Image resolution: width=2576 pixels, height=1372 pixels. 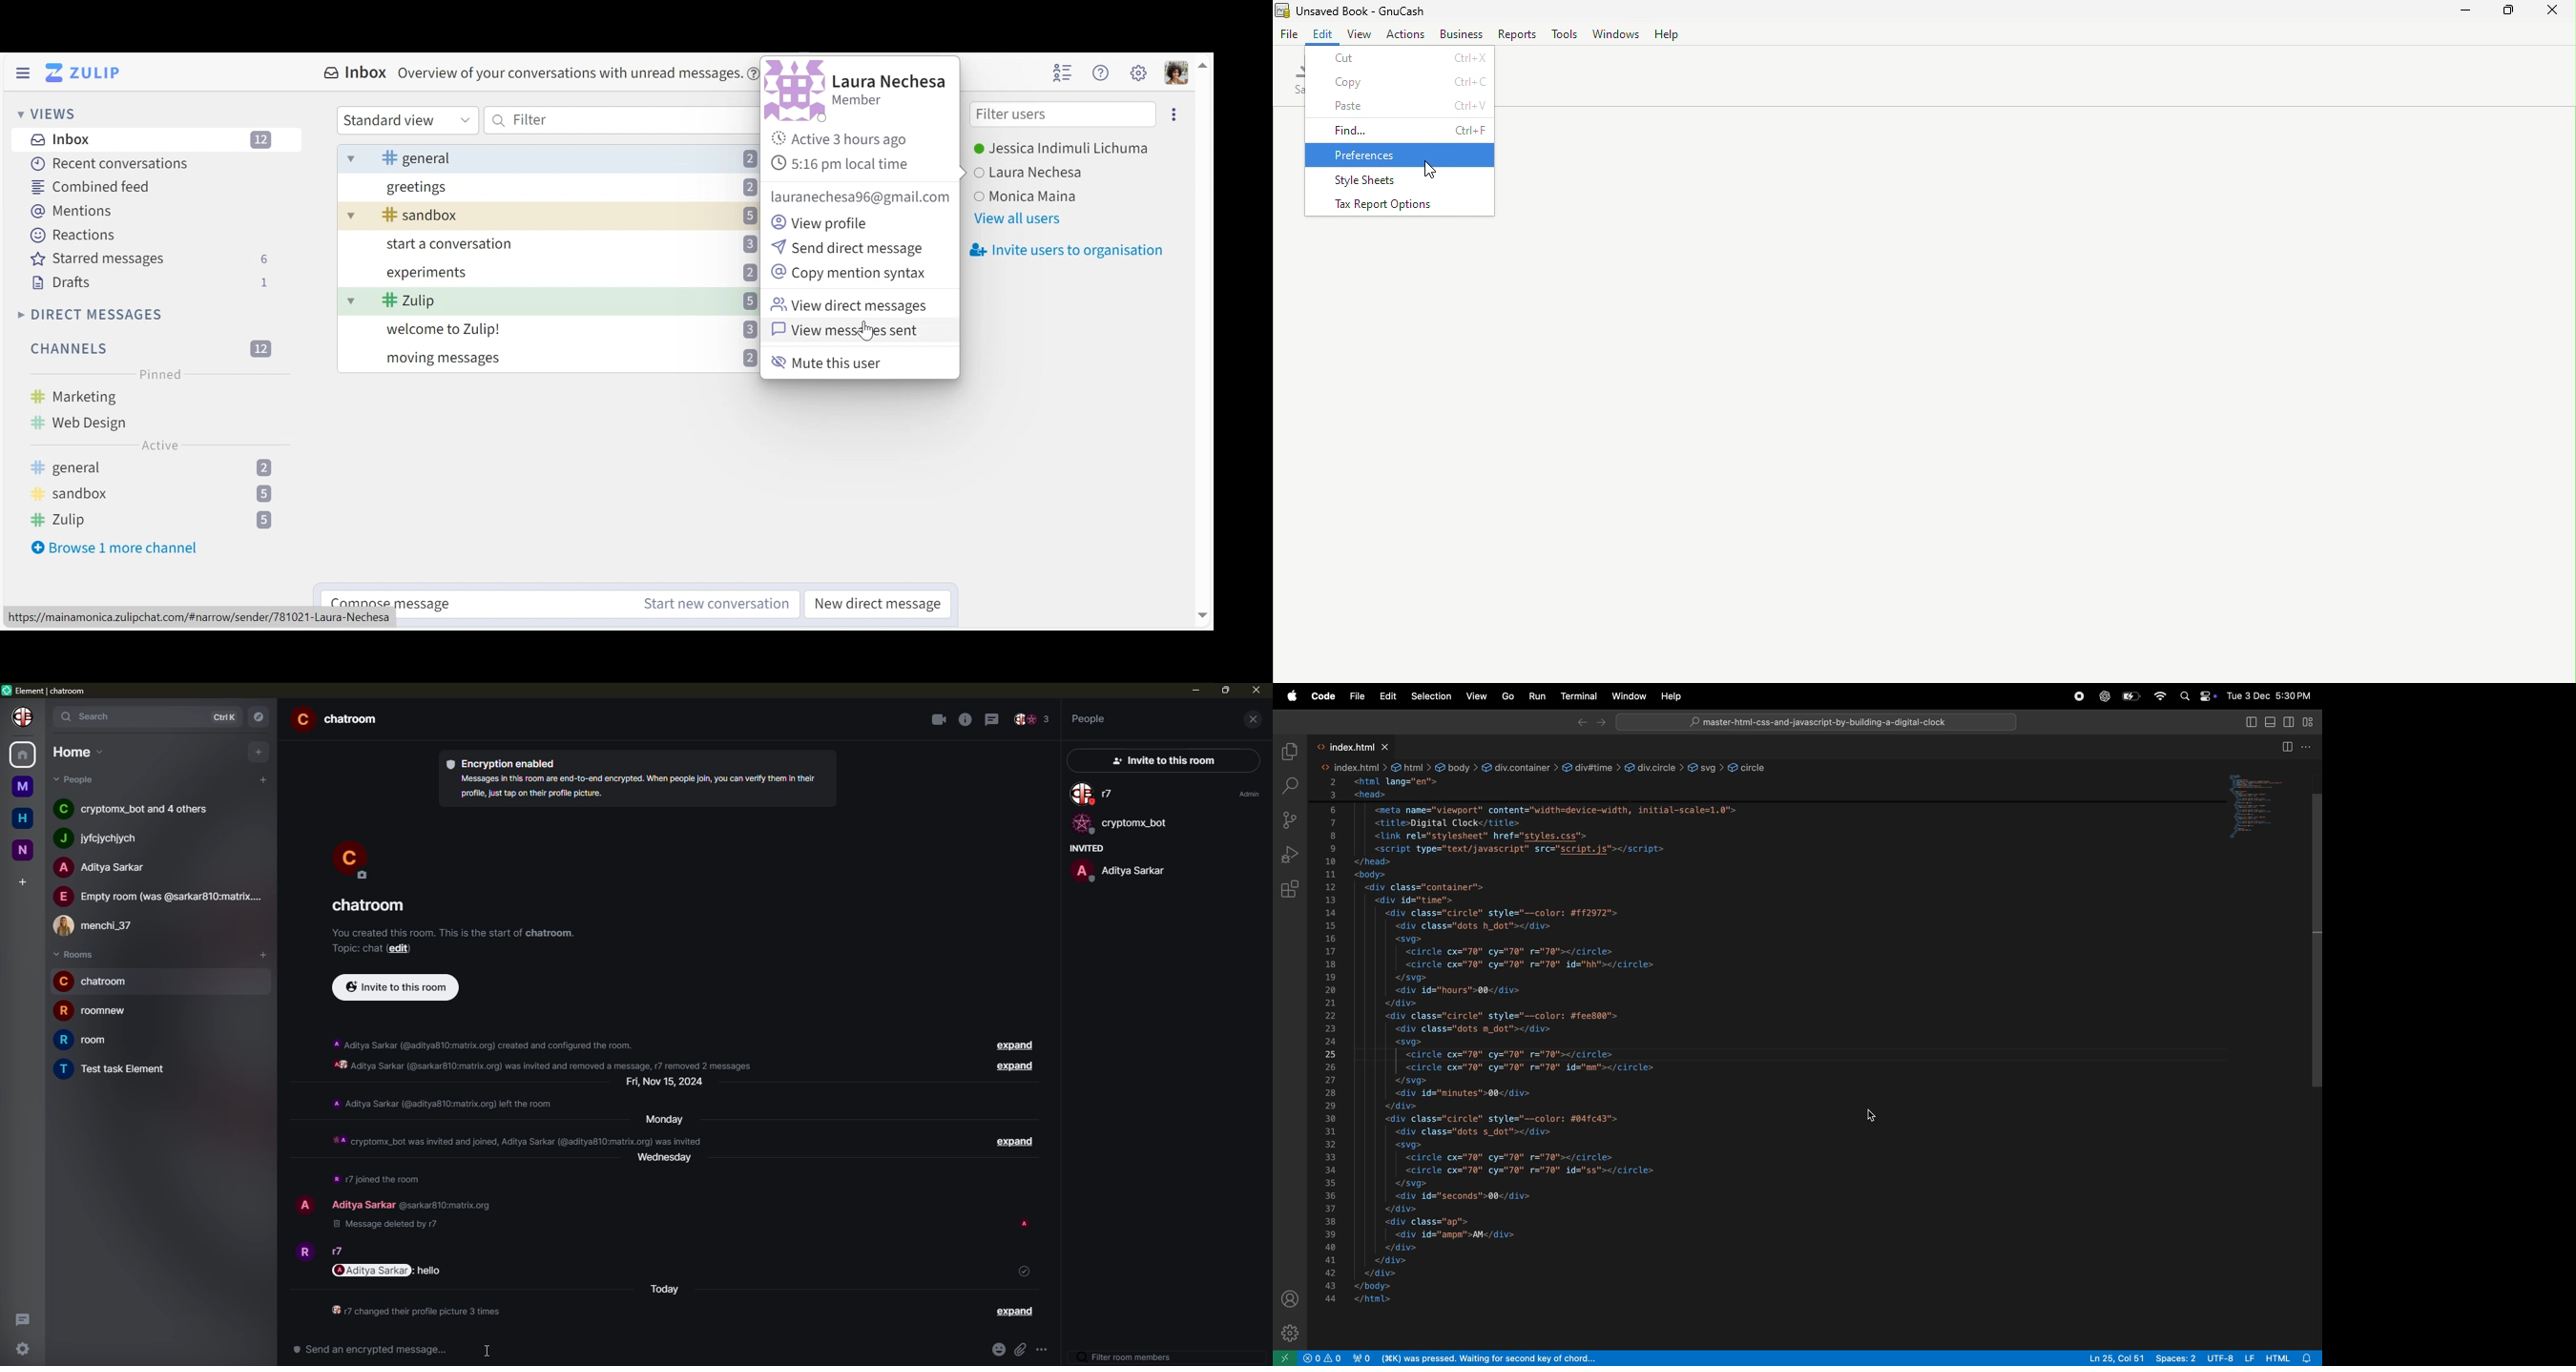 What do you see at coordinates (2557, 13) in the screenshot?
I see `Close` at bounding box center [2557, 13].